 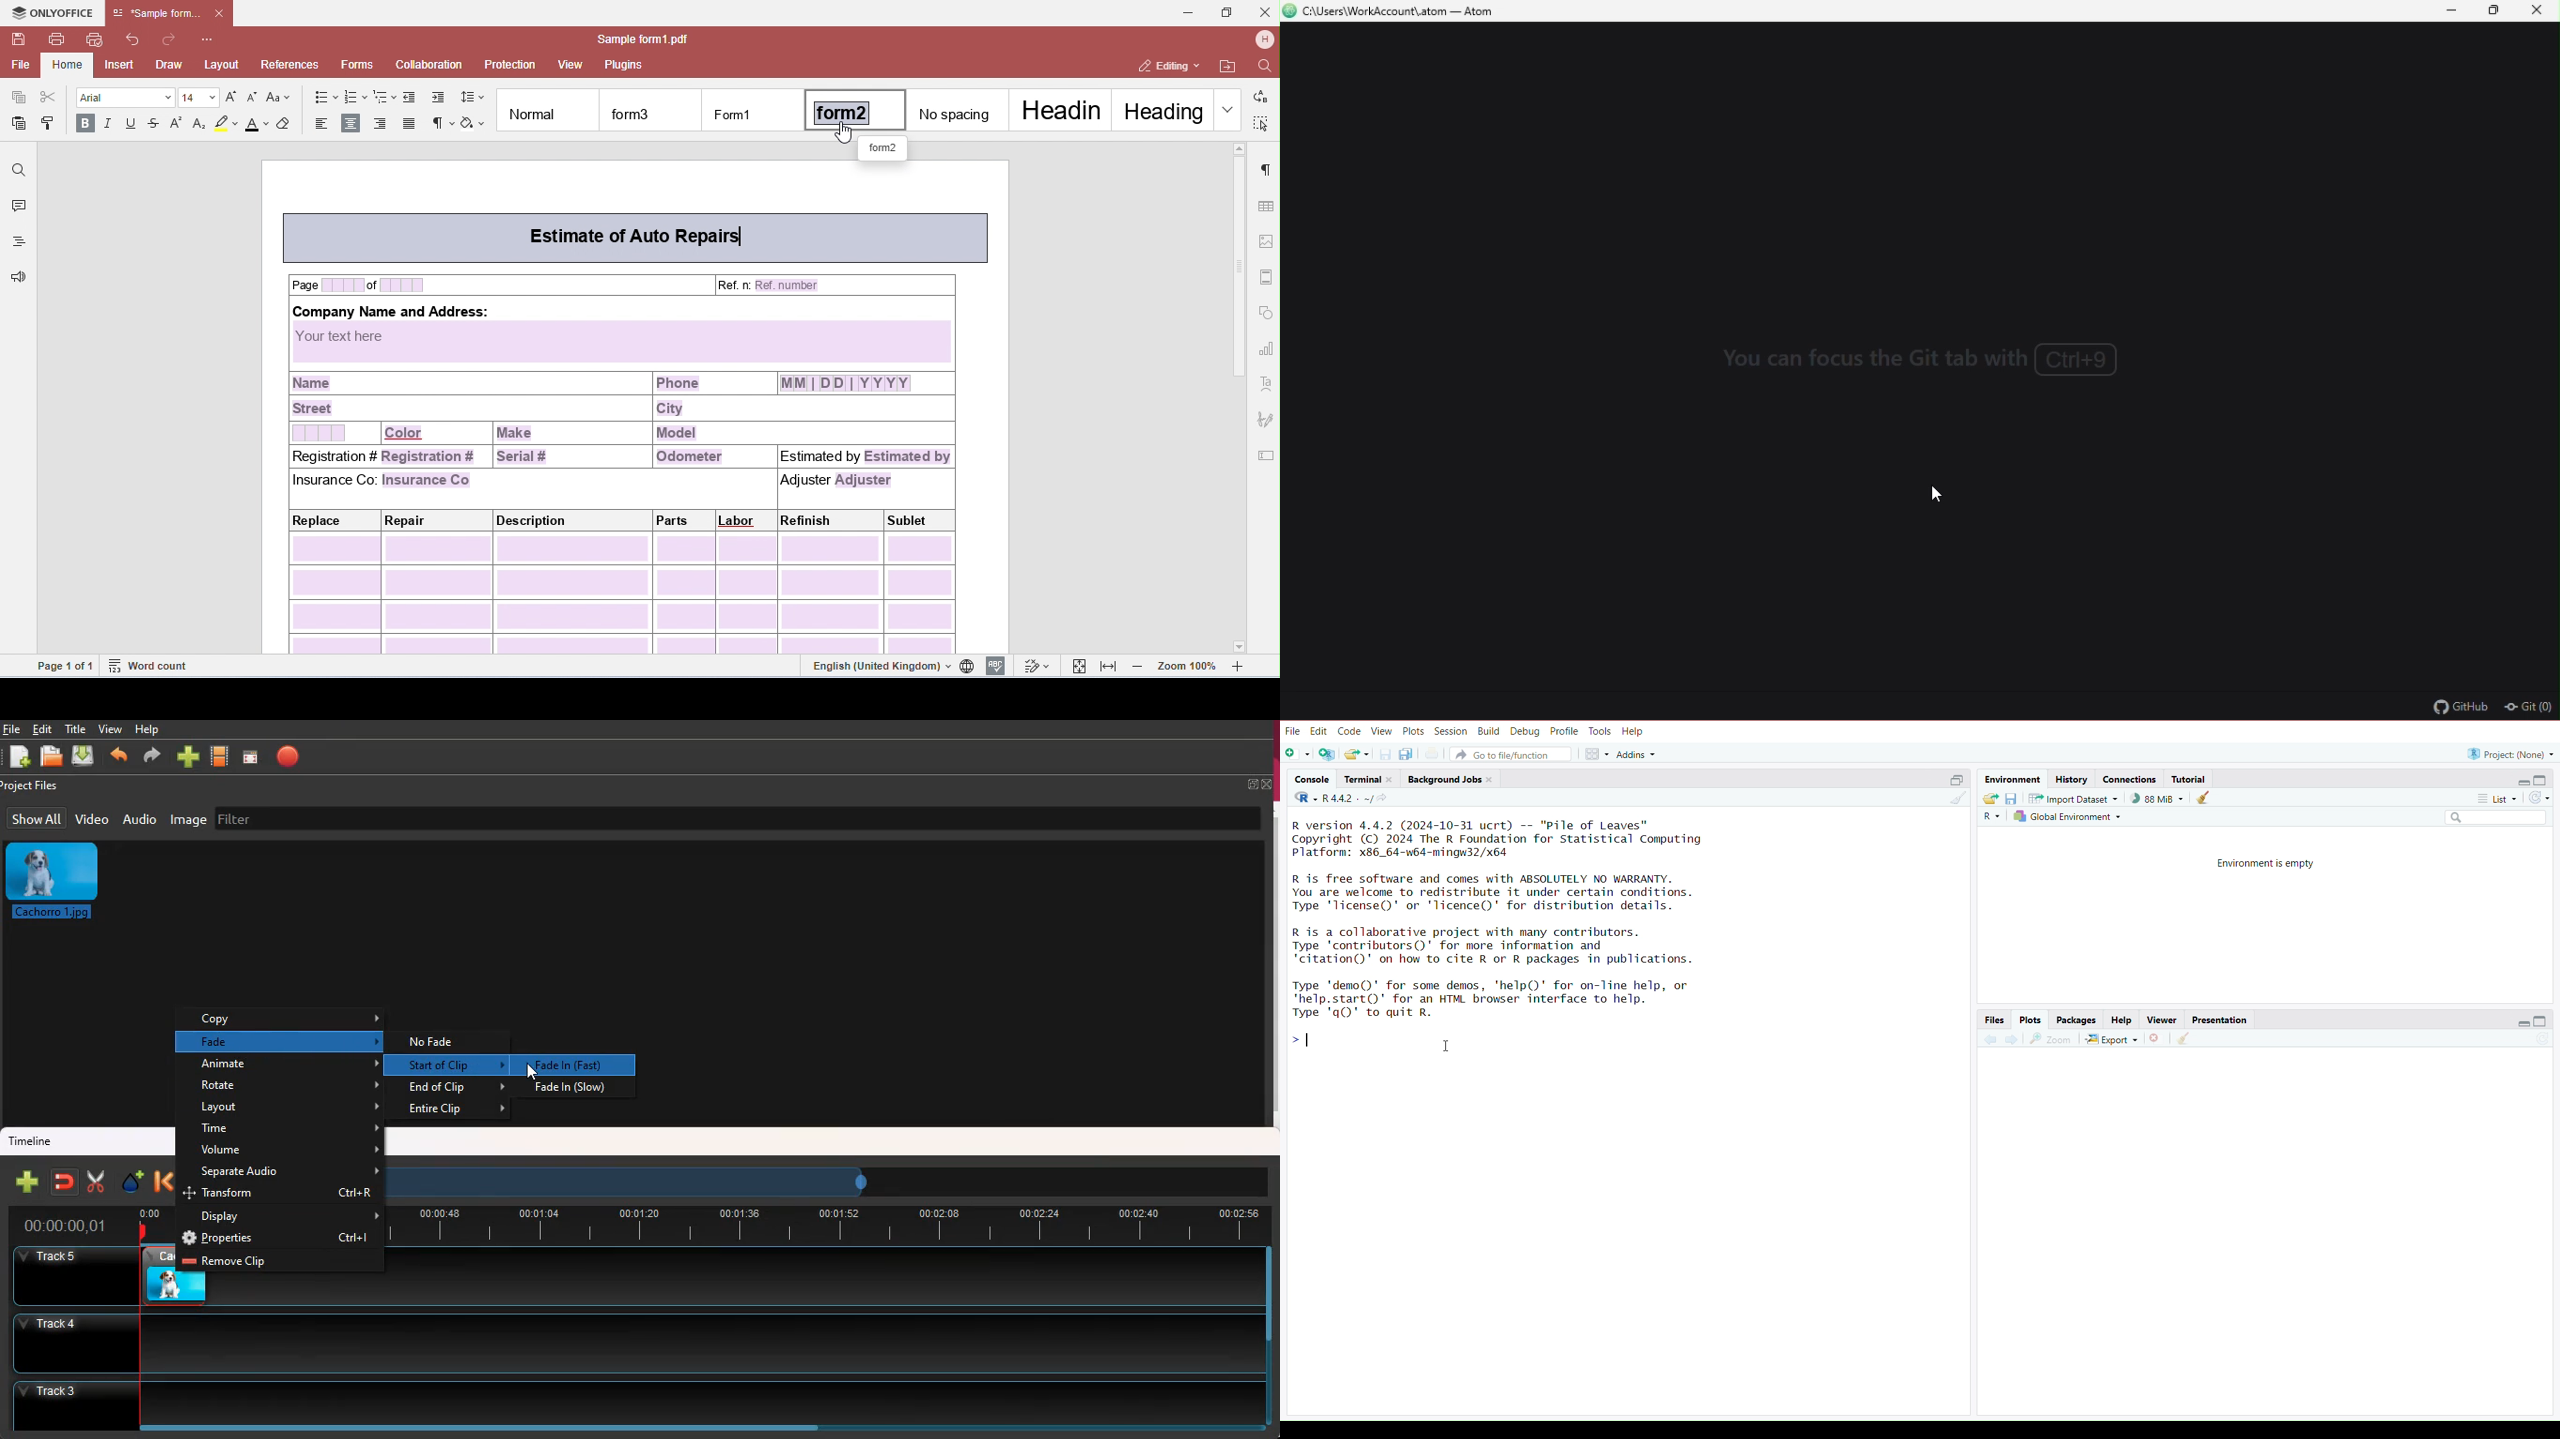 I want to click on Debug, so click(x=1525, y=731).